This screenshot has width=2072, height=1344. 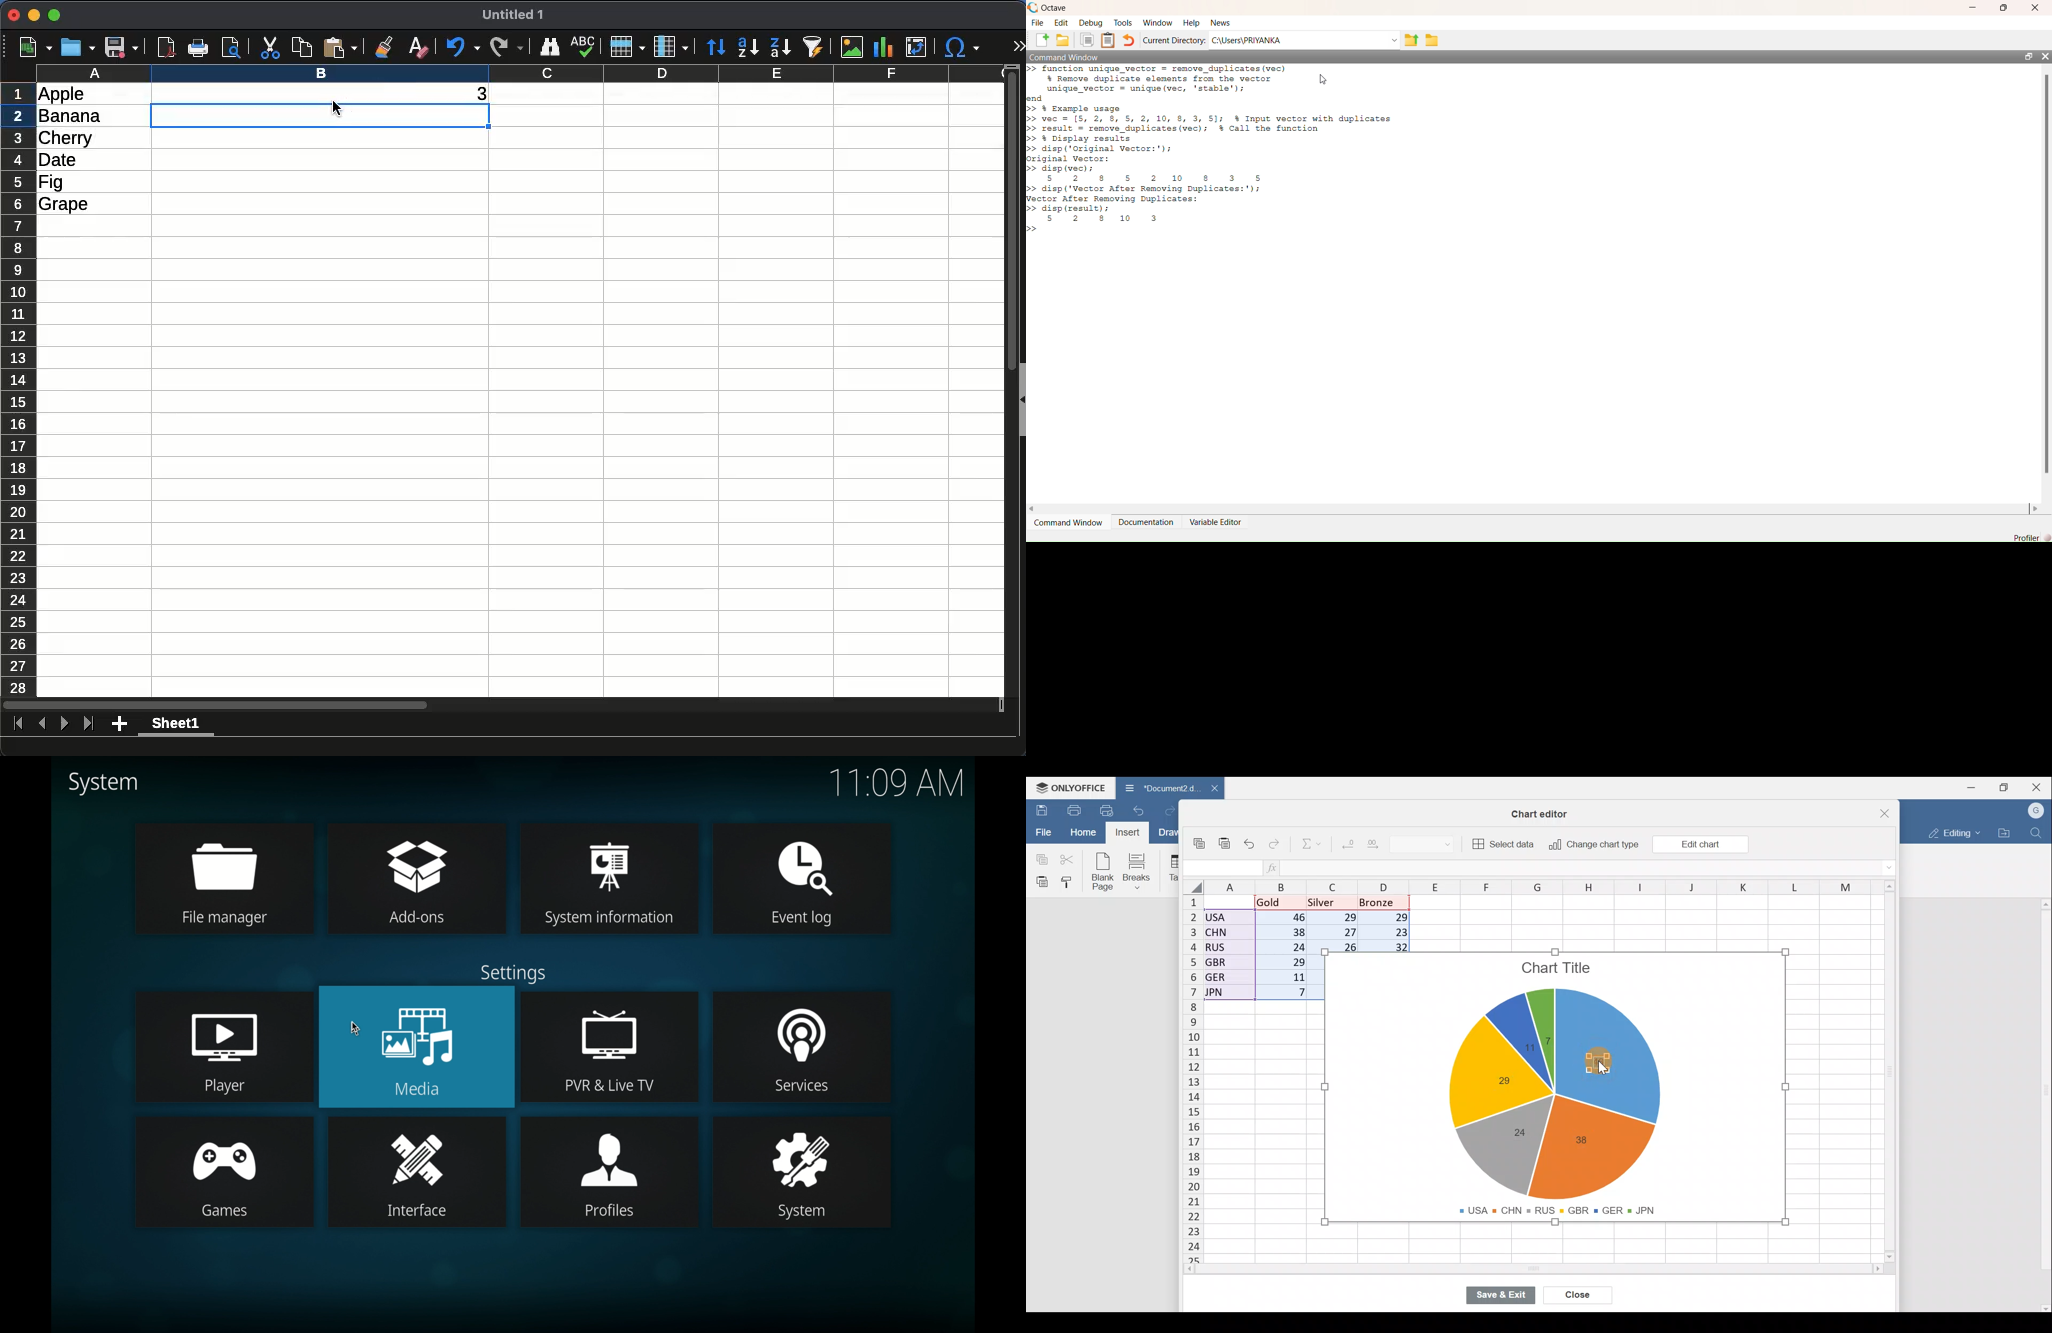 I want to click on banana, so click(x=70, y=116).